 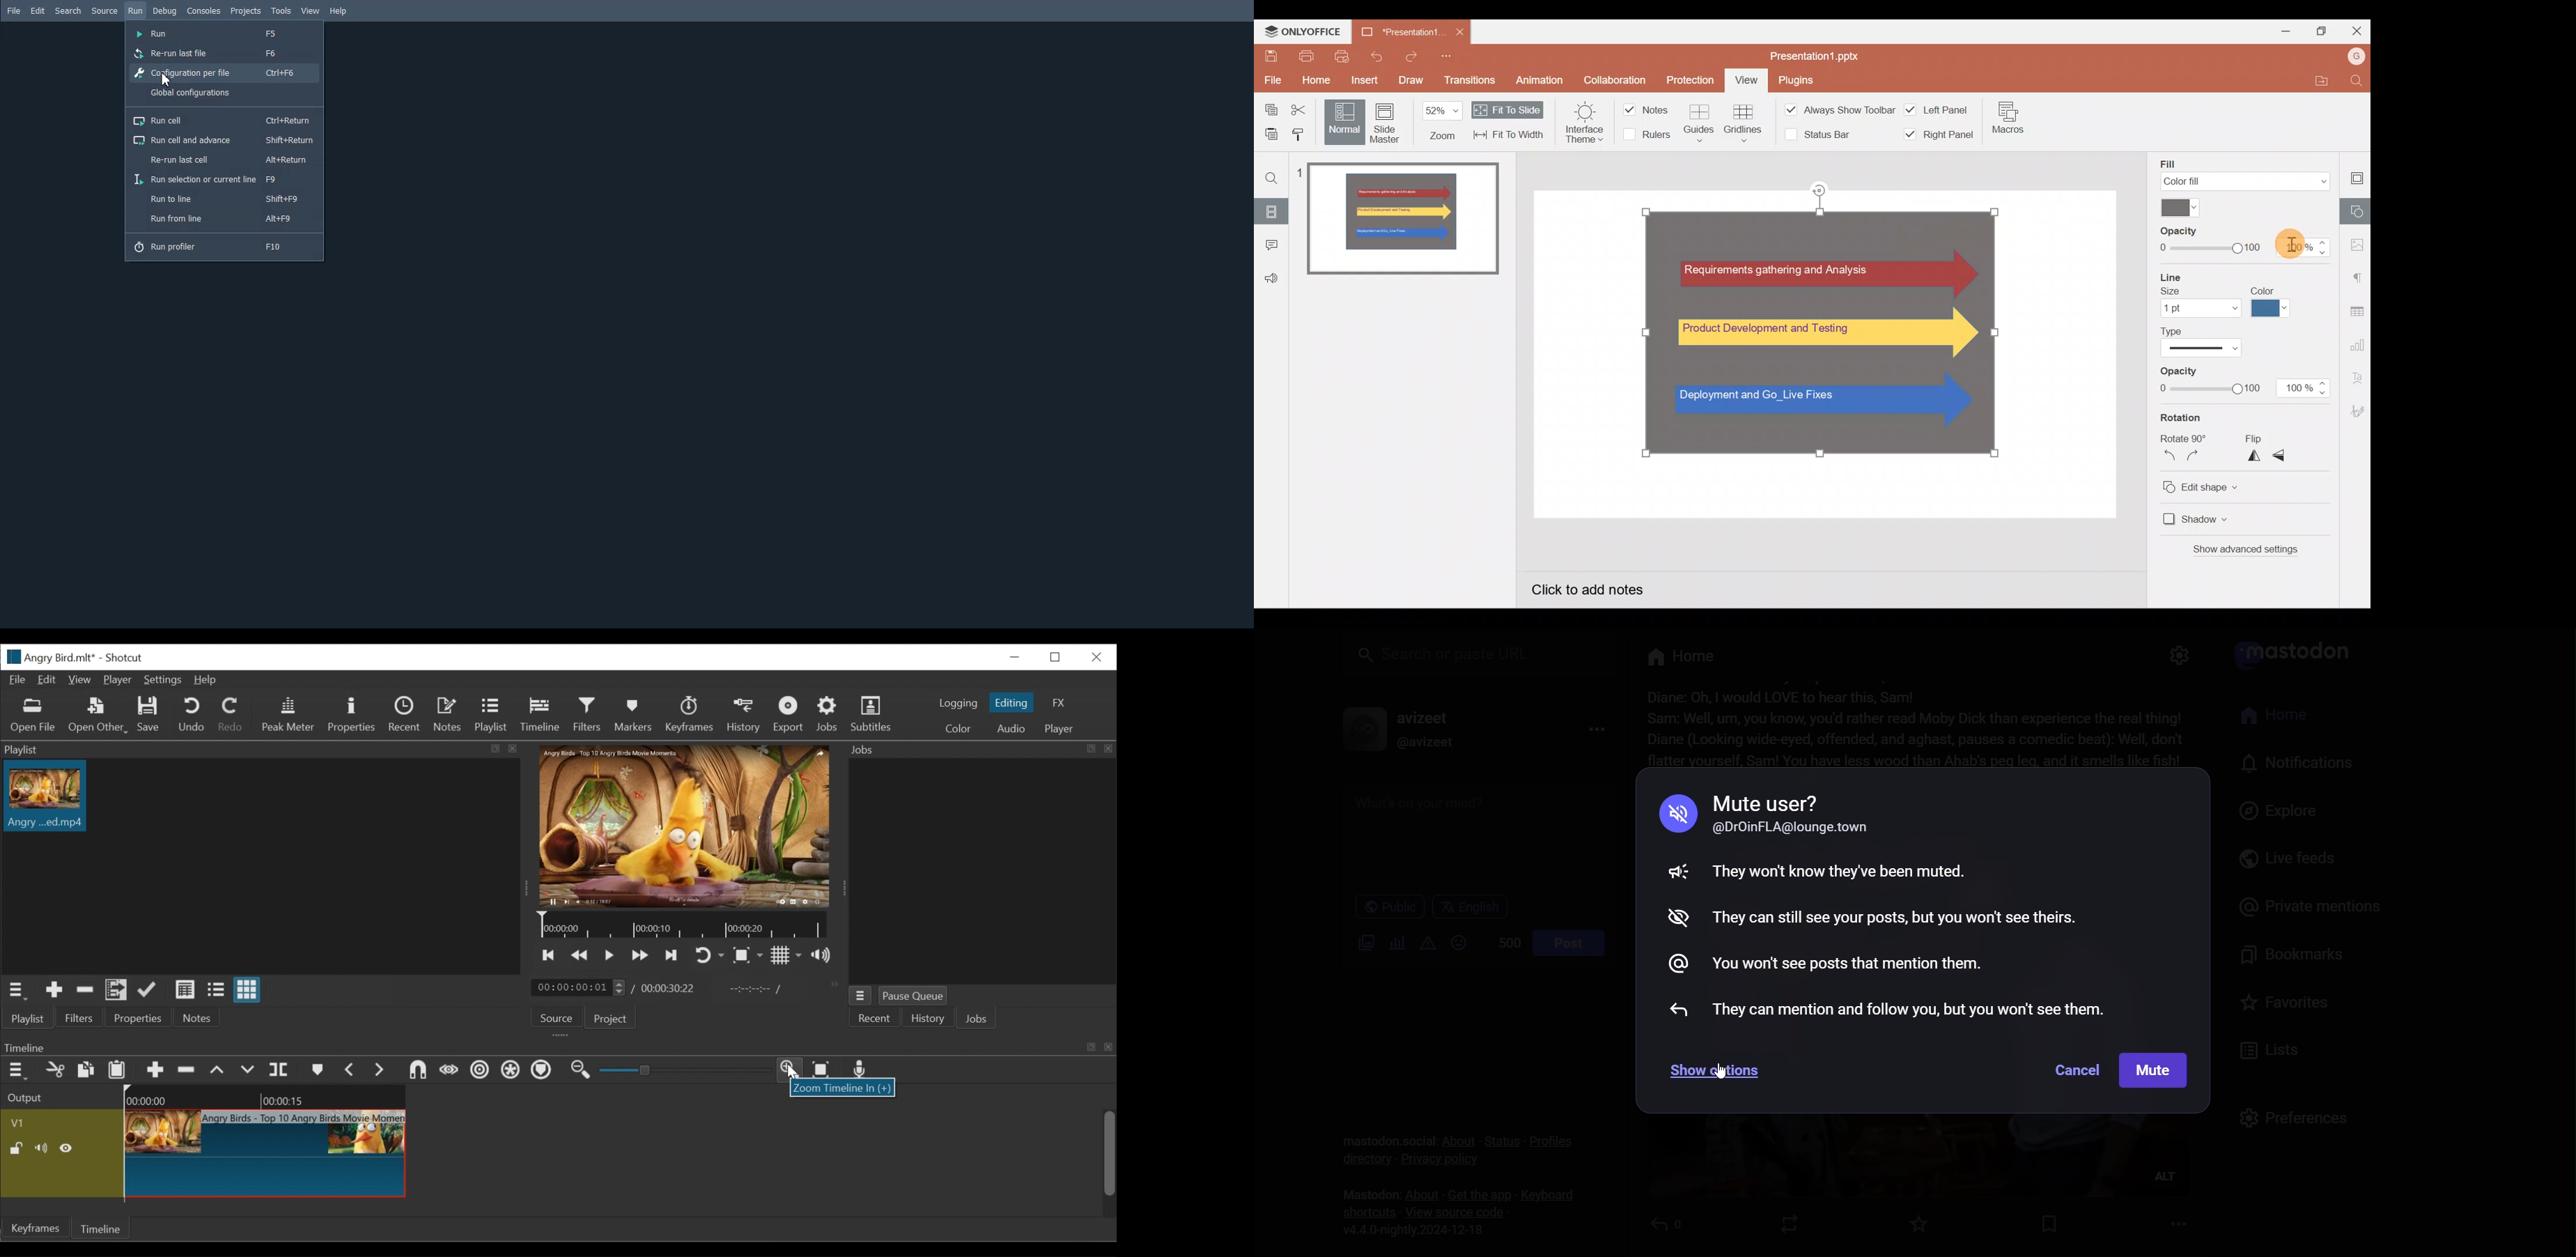 I want to click on File name, so click(x=49, y=657).